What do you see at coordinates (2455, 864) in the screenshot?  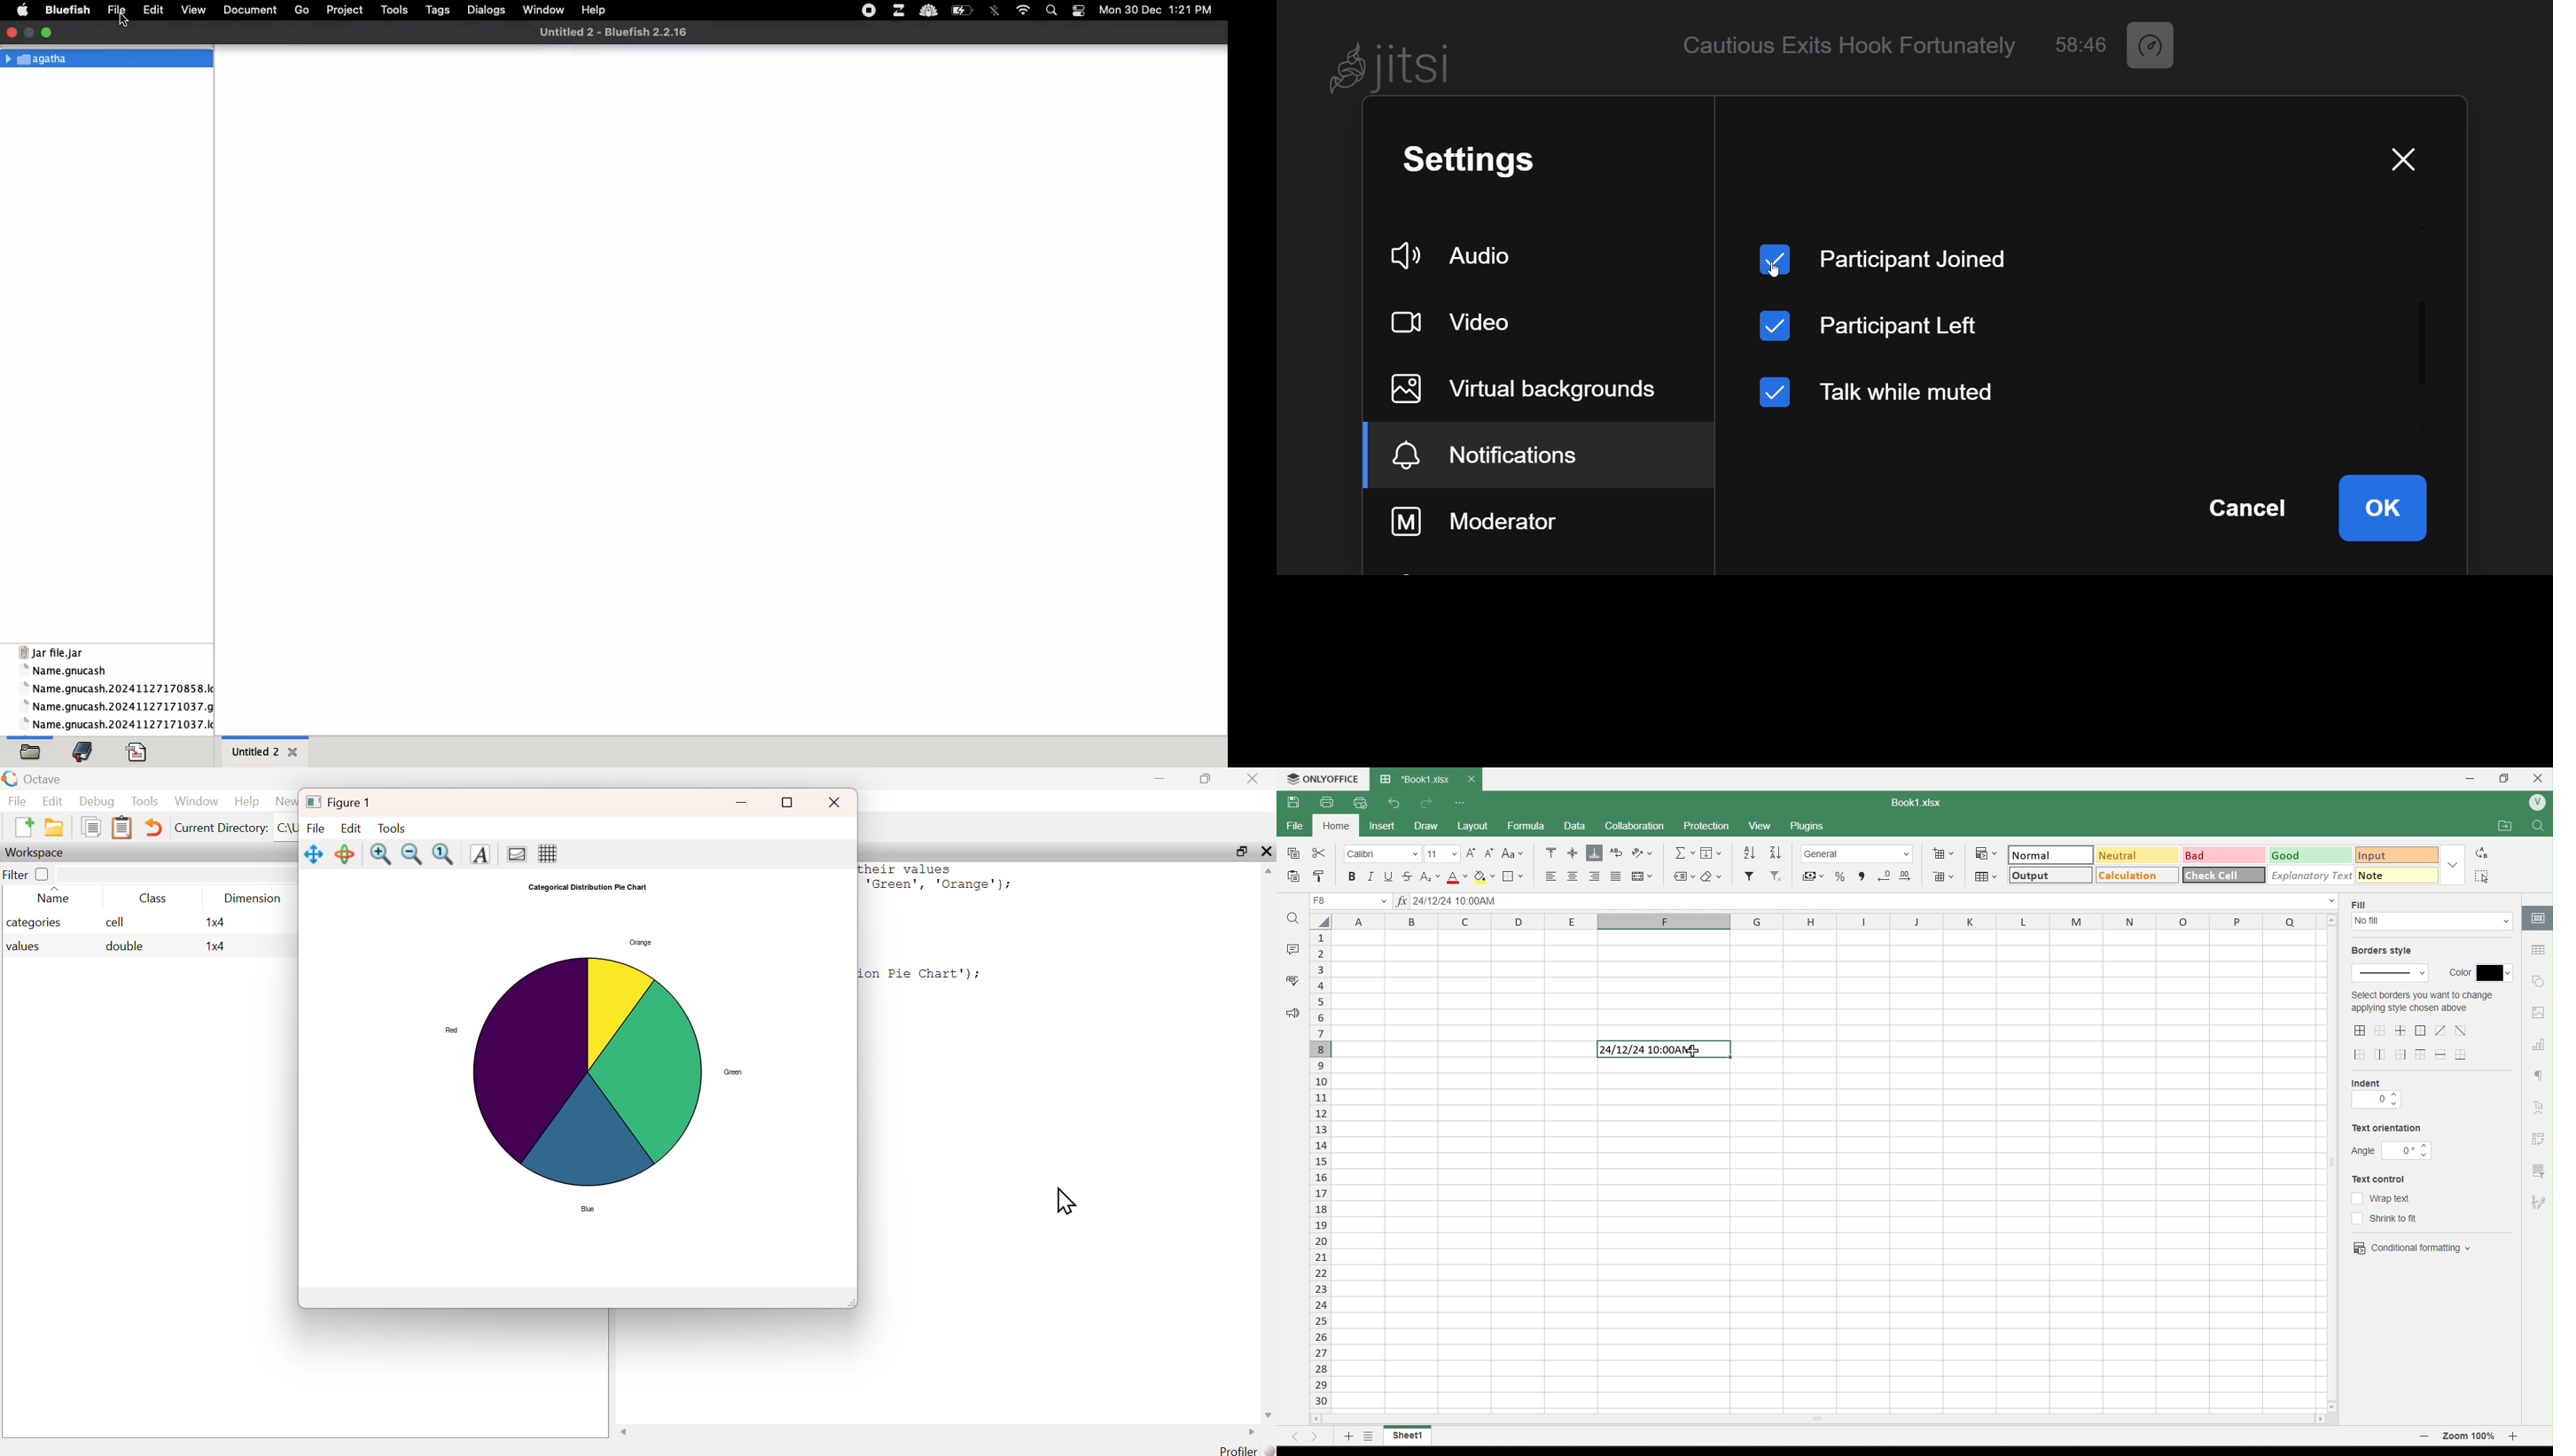 I see `Formatting Box` at bounding box center [2455, 864].